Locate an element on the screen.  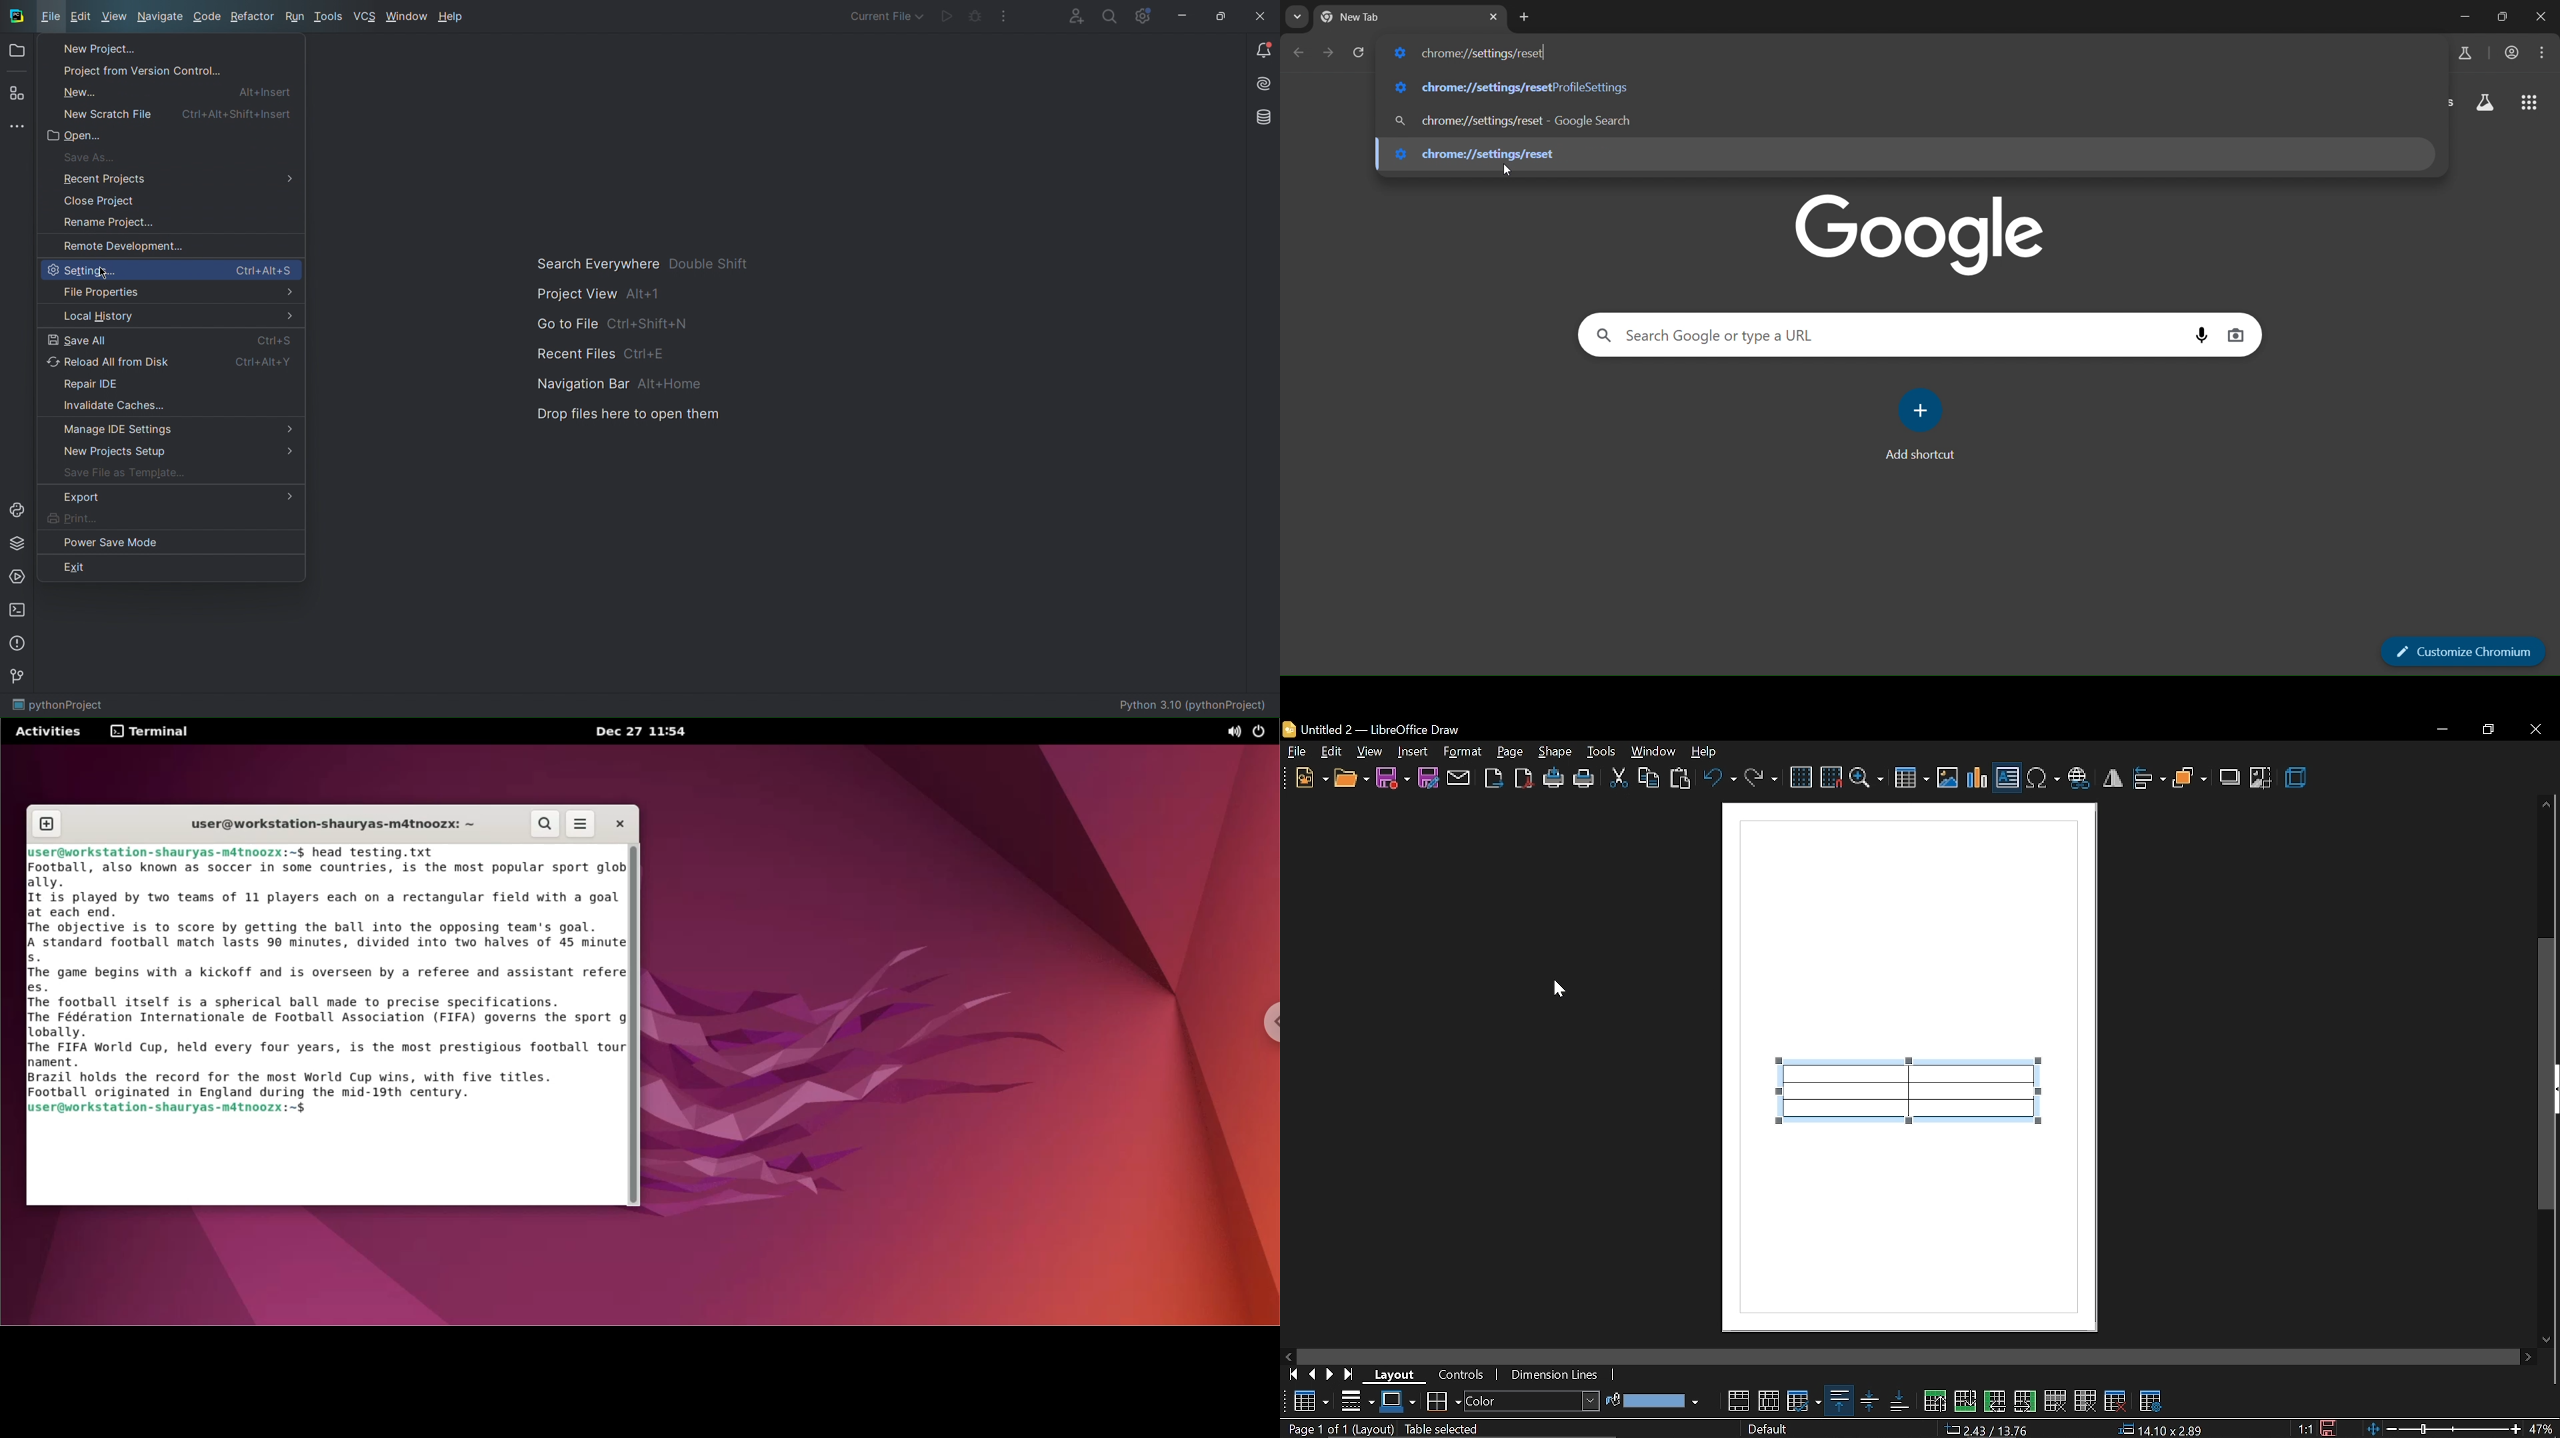
File is located at coordinates (49, 18).